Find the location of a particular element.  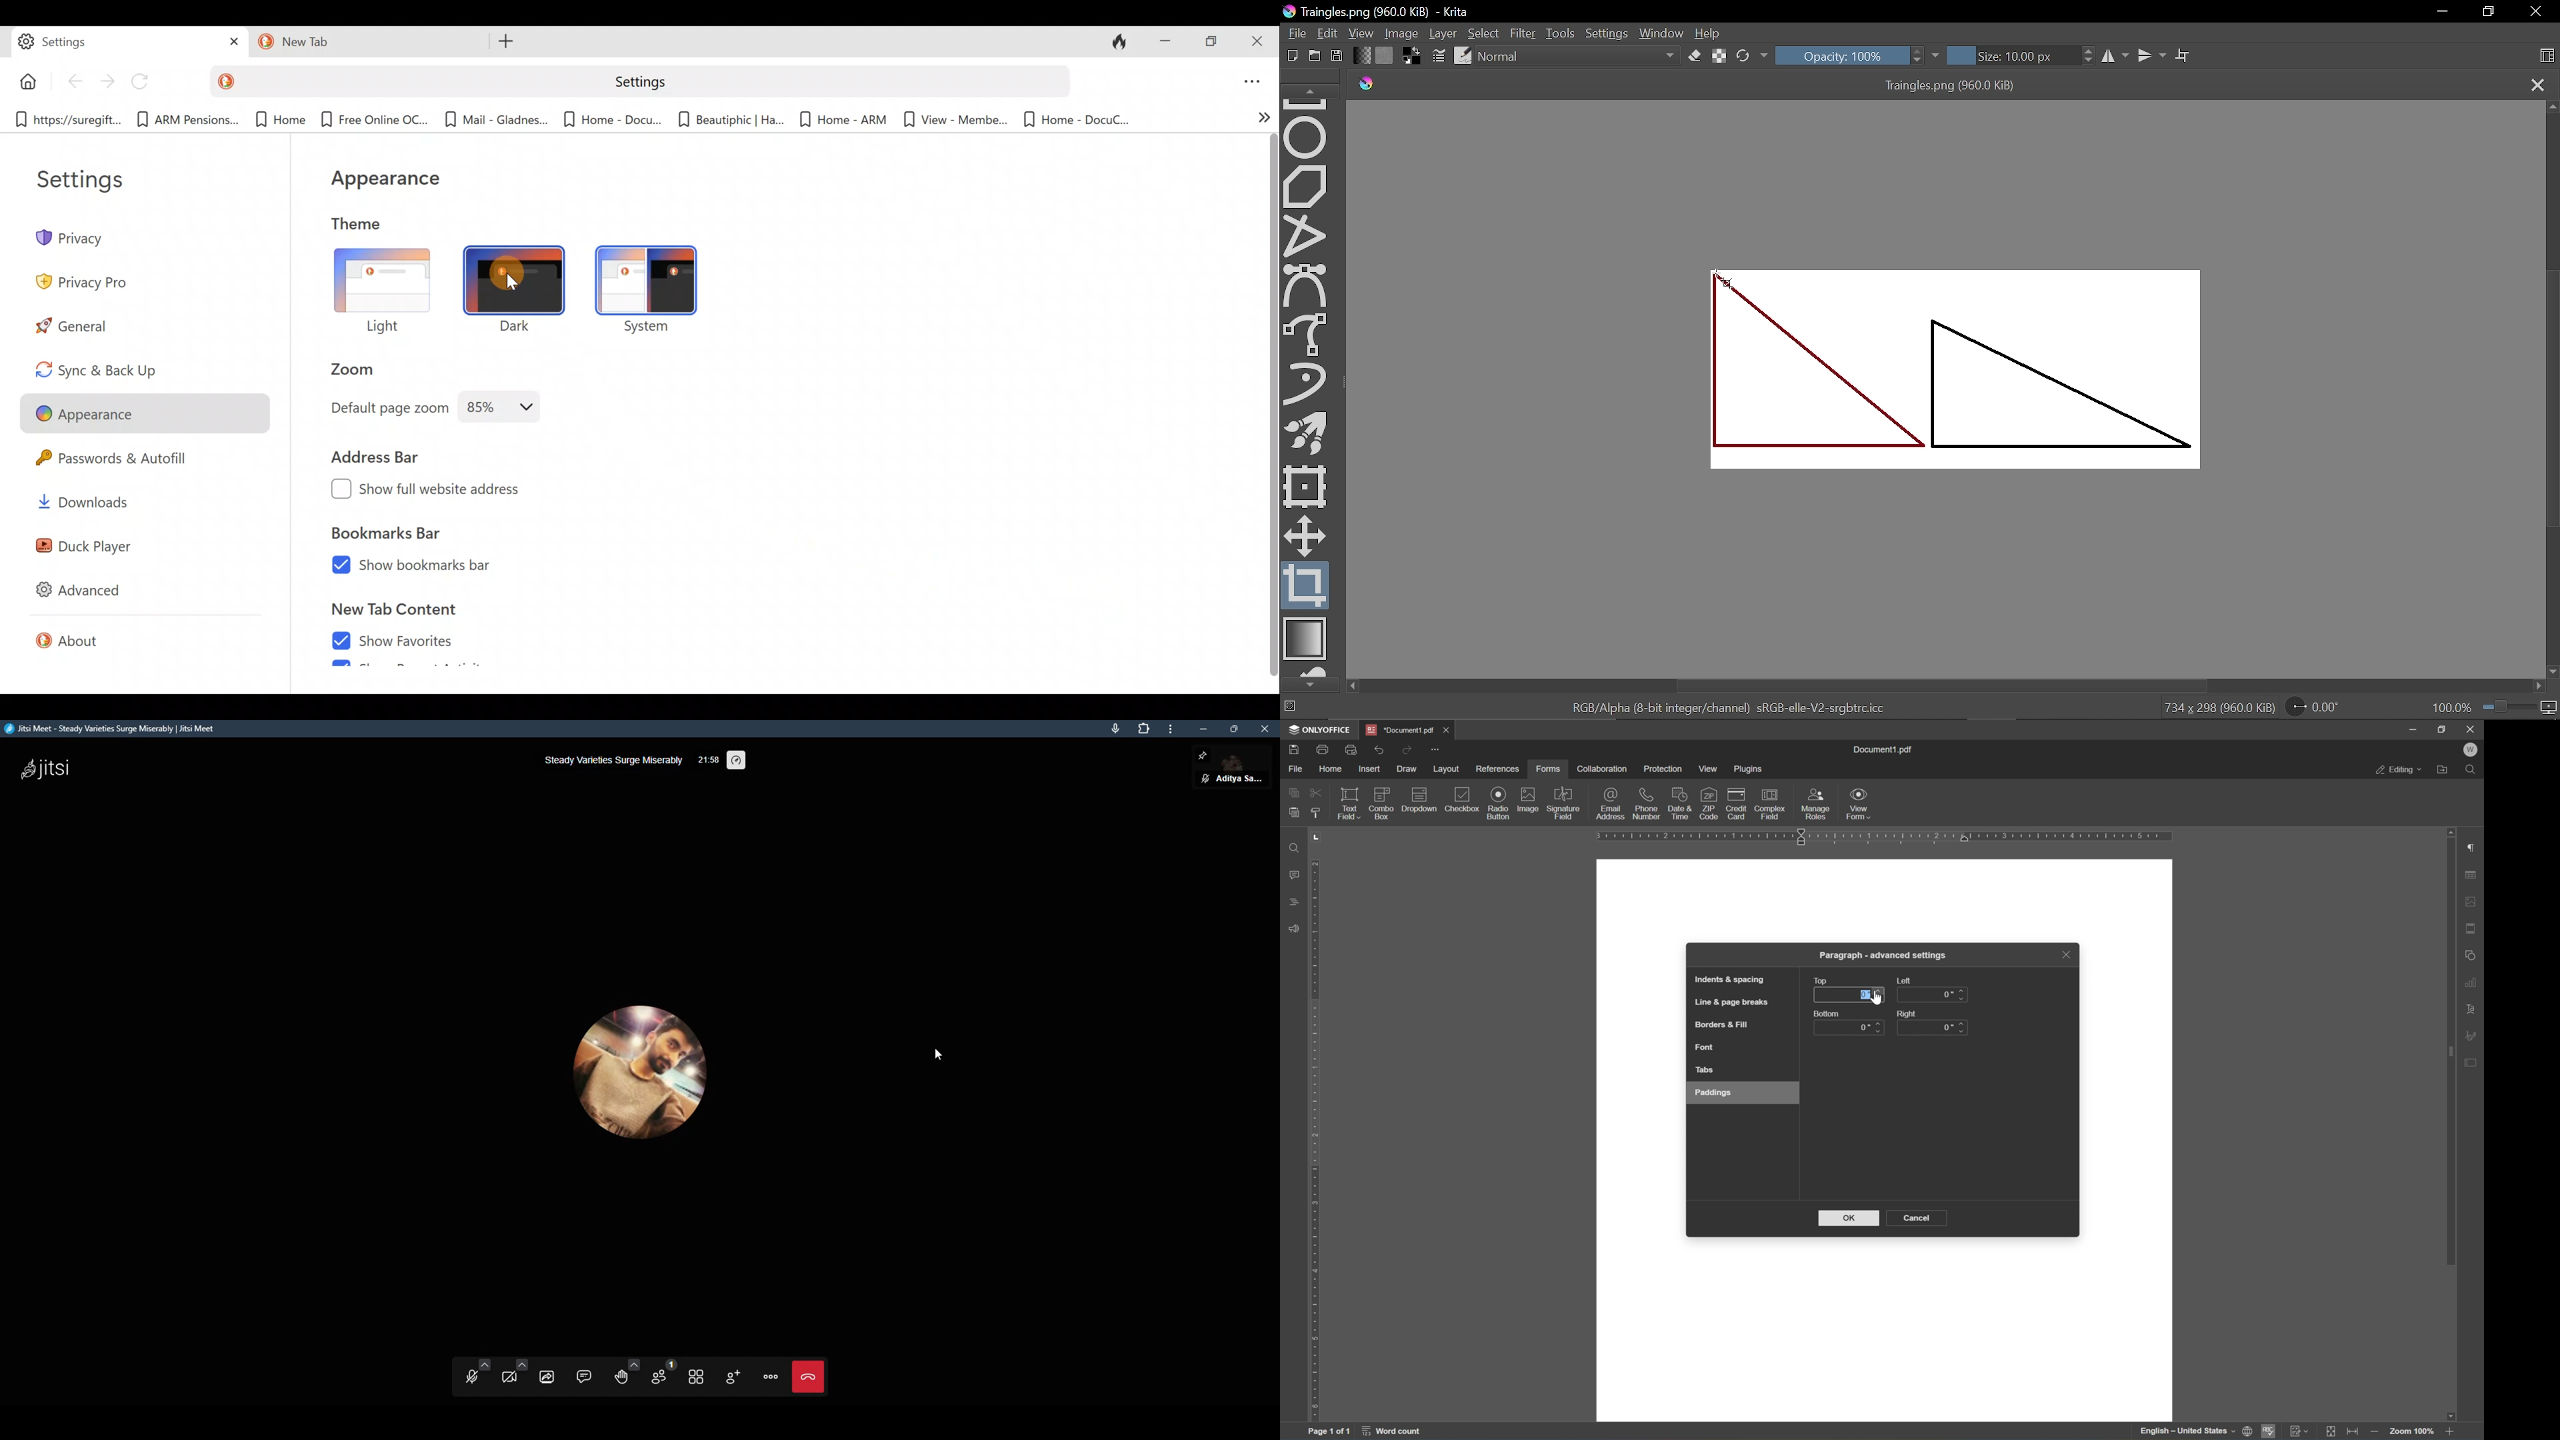

Dark is located at coordinates (521, 291).